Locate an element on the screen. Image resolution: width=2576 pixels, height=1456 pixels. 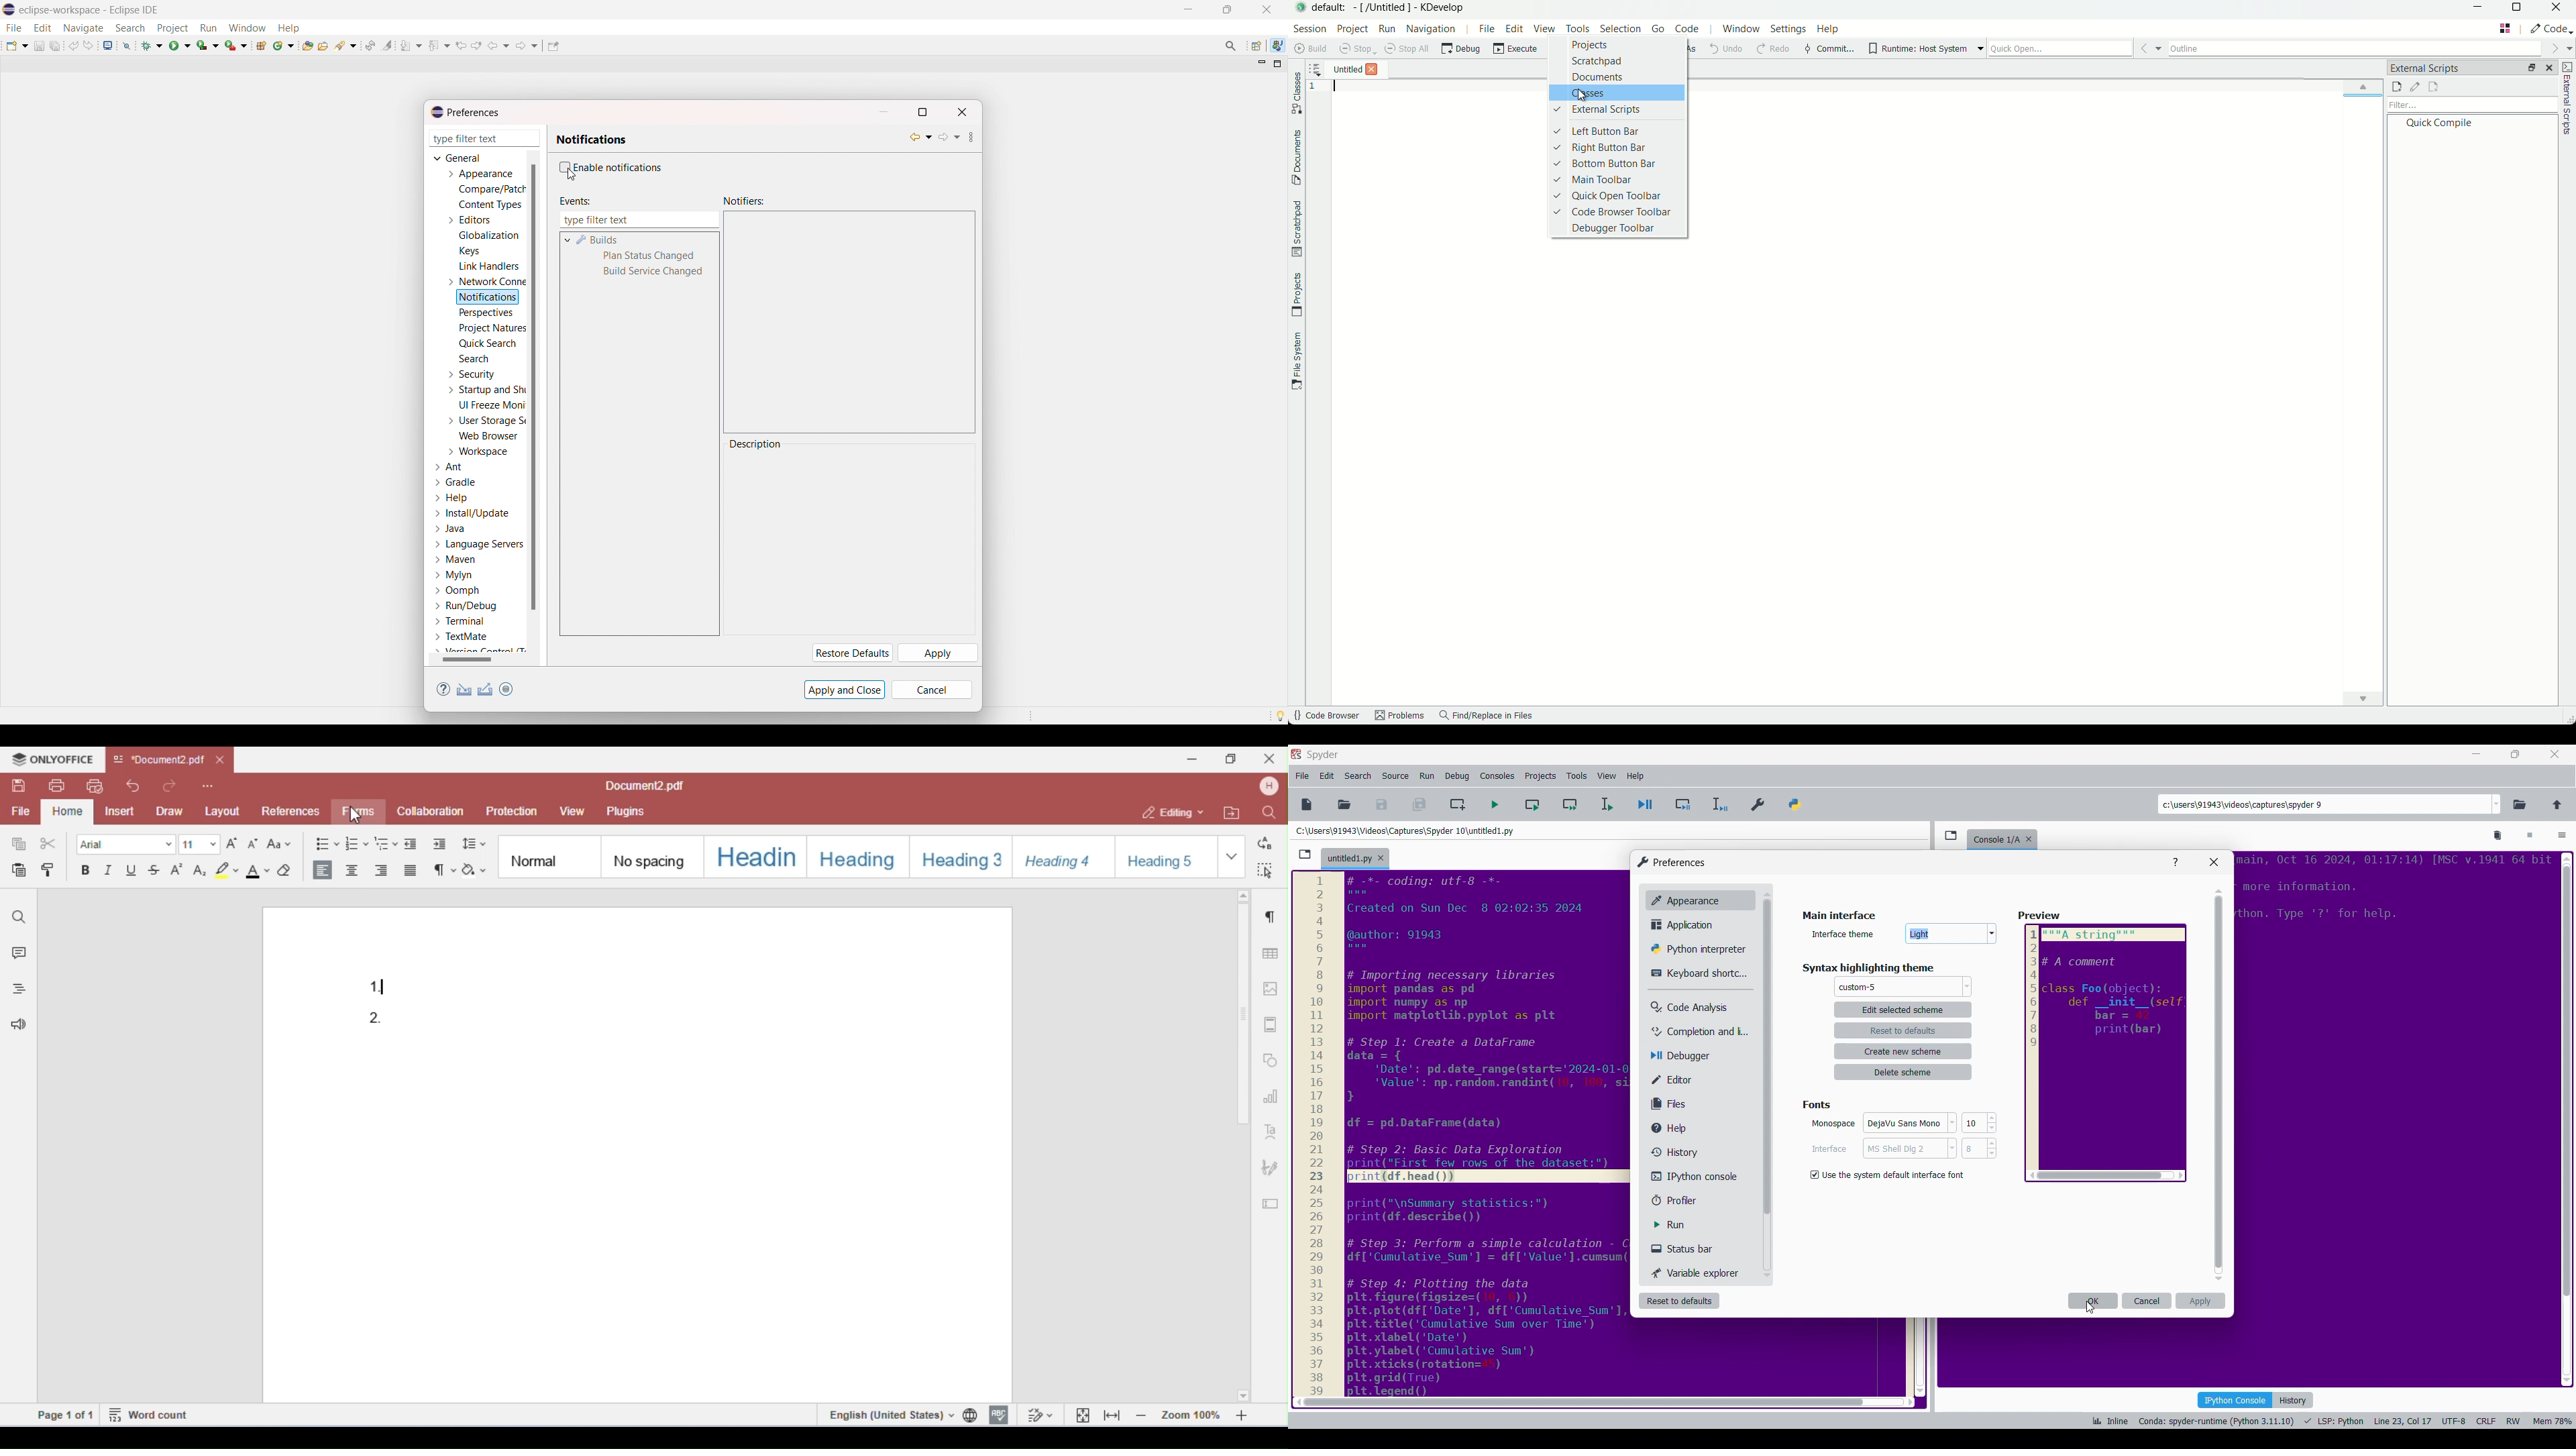
mylyn is located at coordinates (454, 576).